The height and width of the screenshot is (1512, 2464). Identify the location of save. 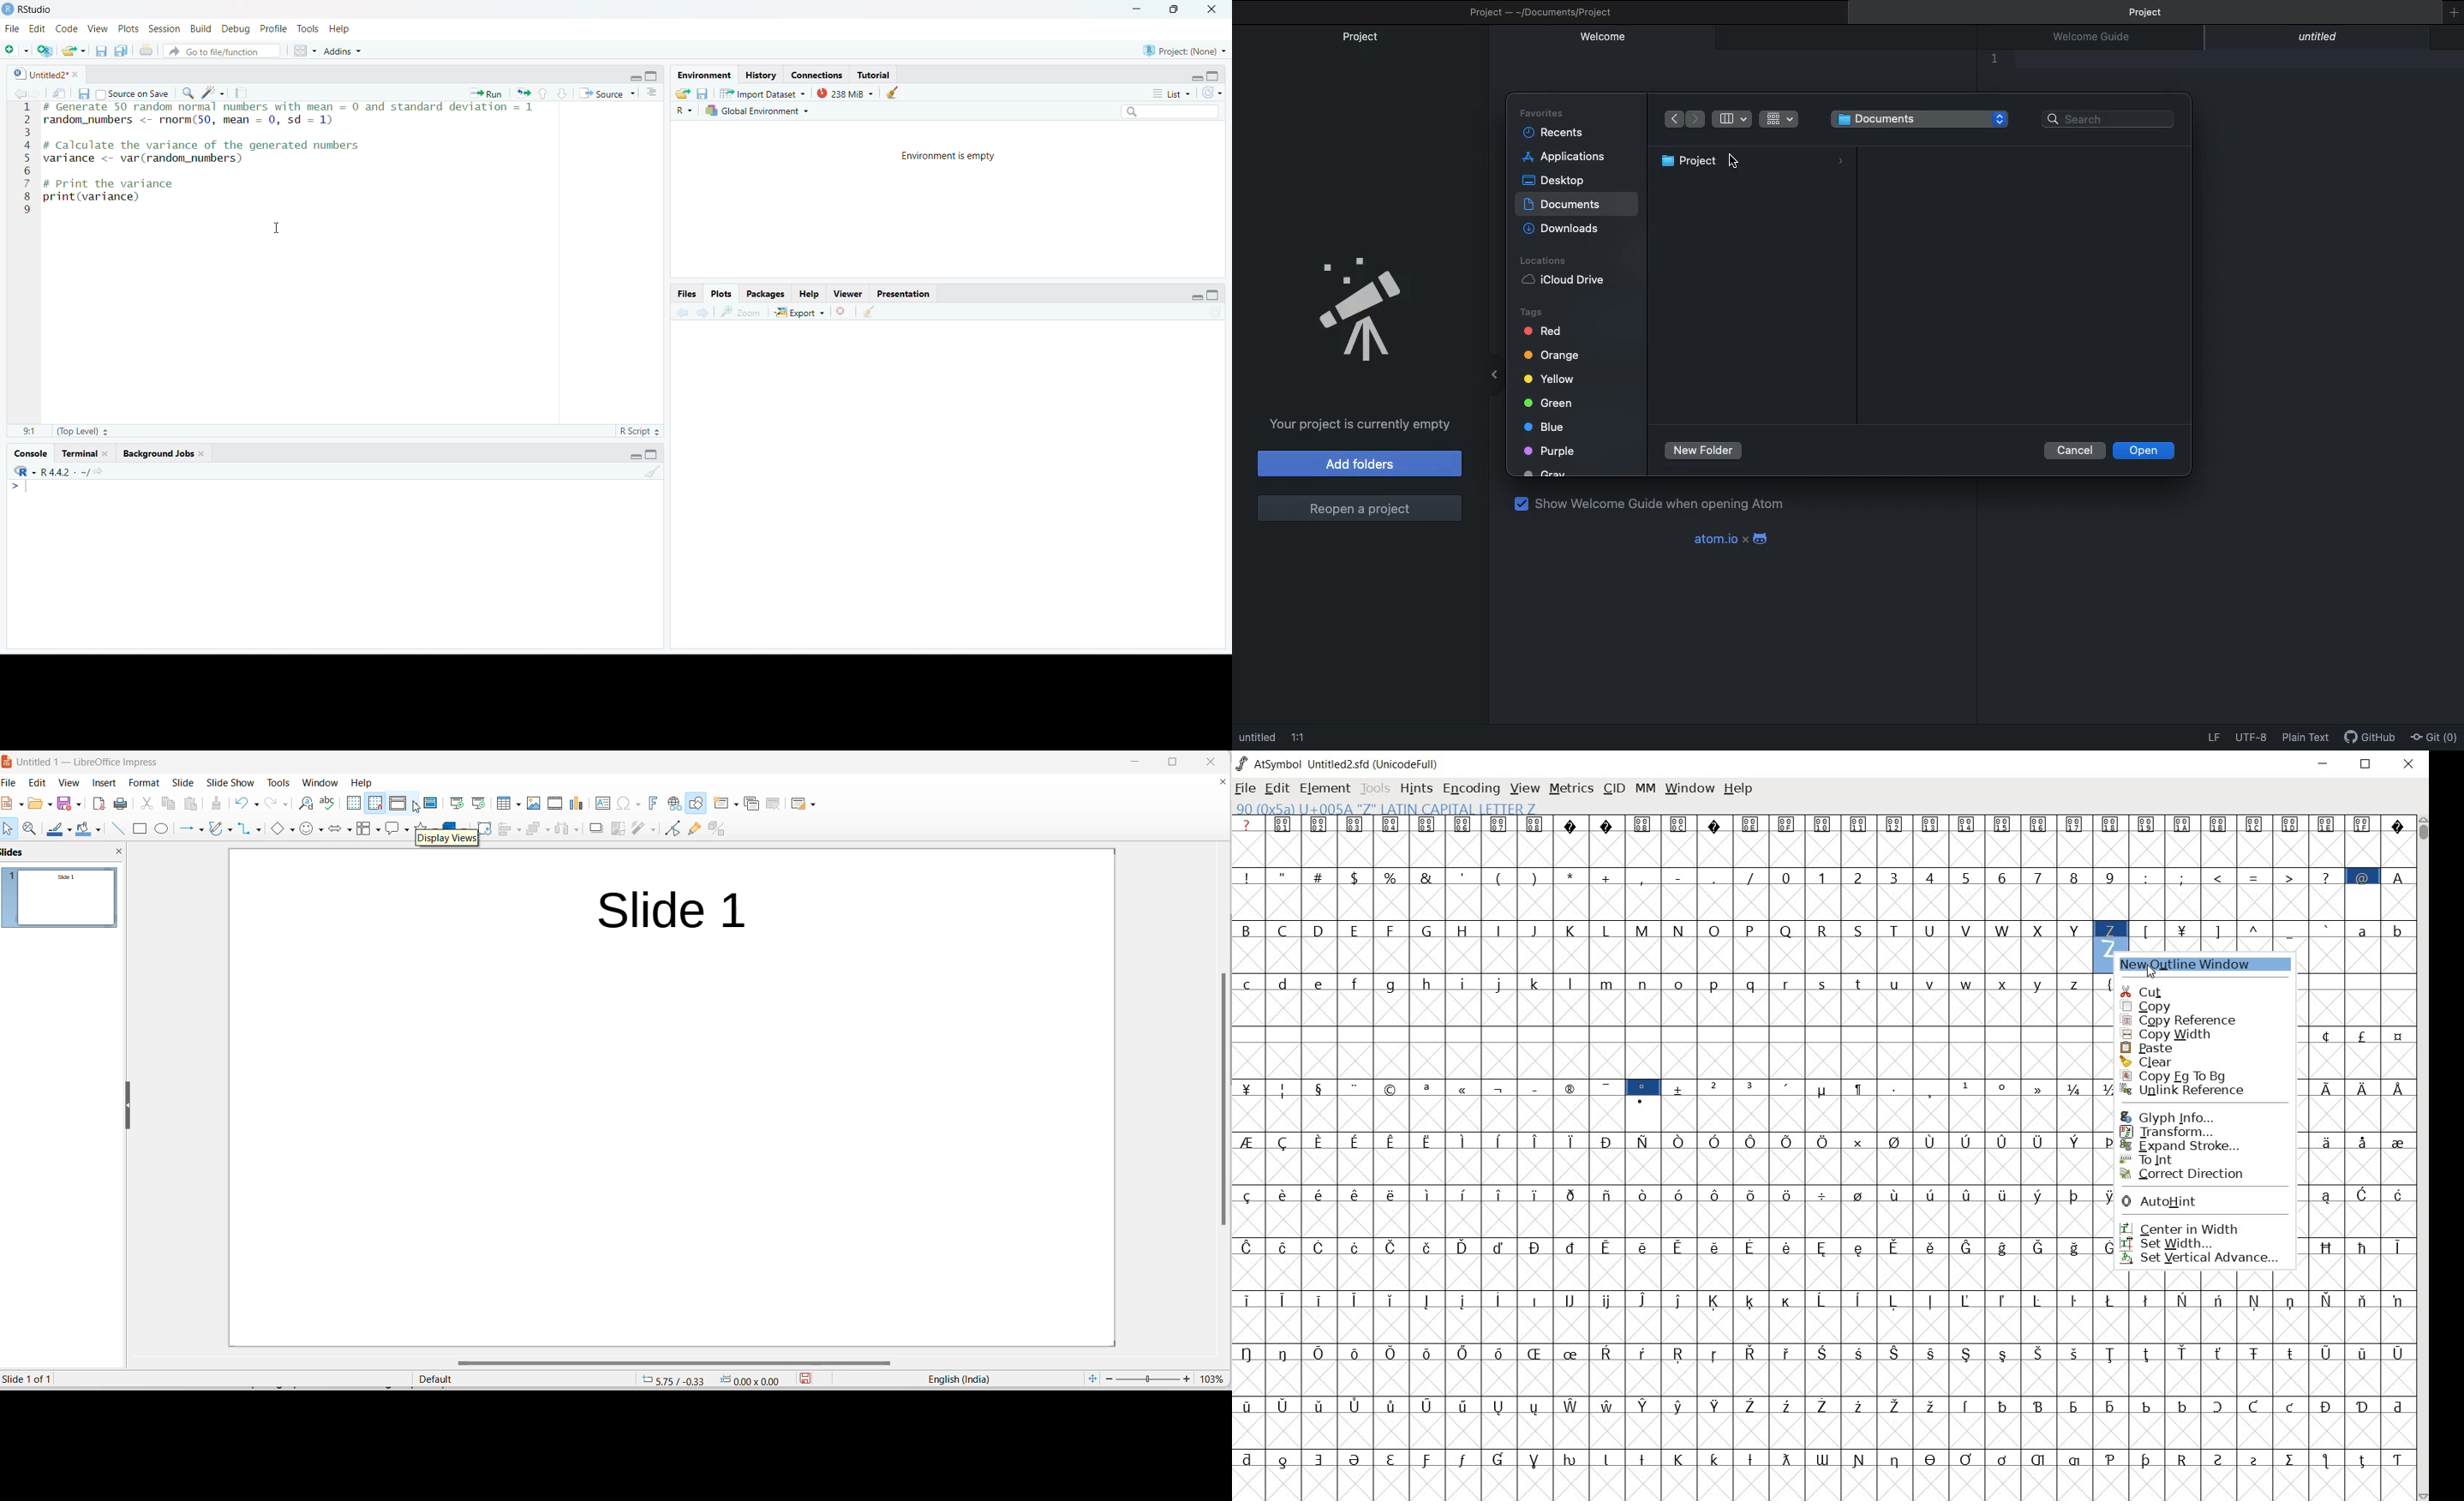
(703, 94).